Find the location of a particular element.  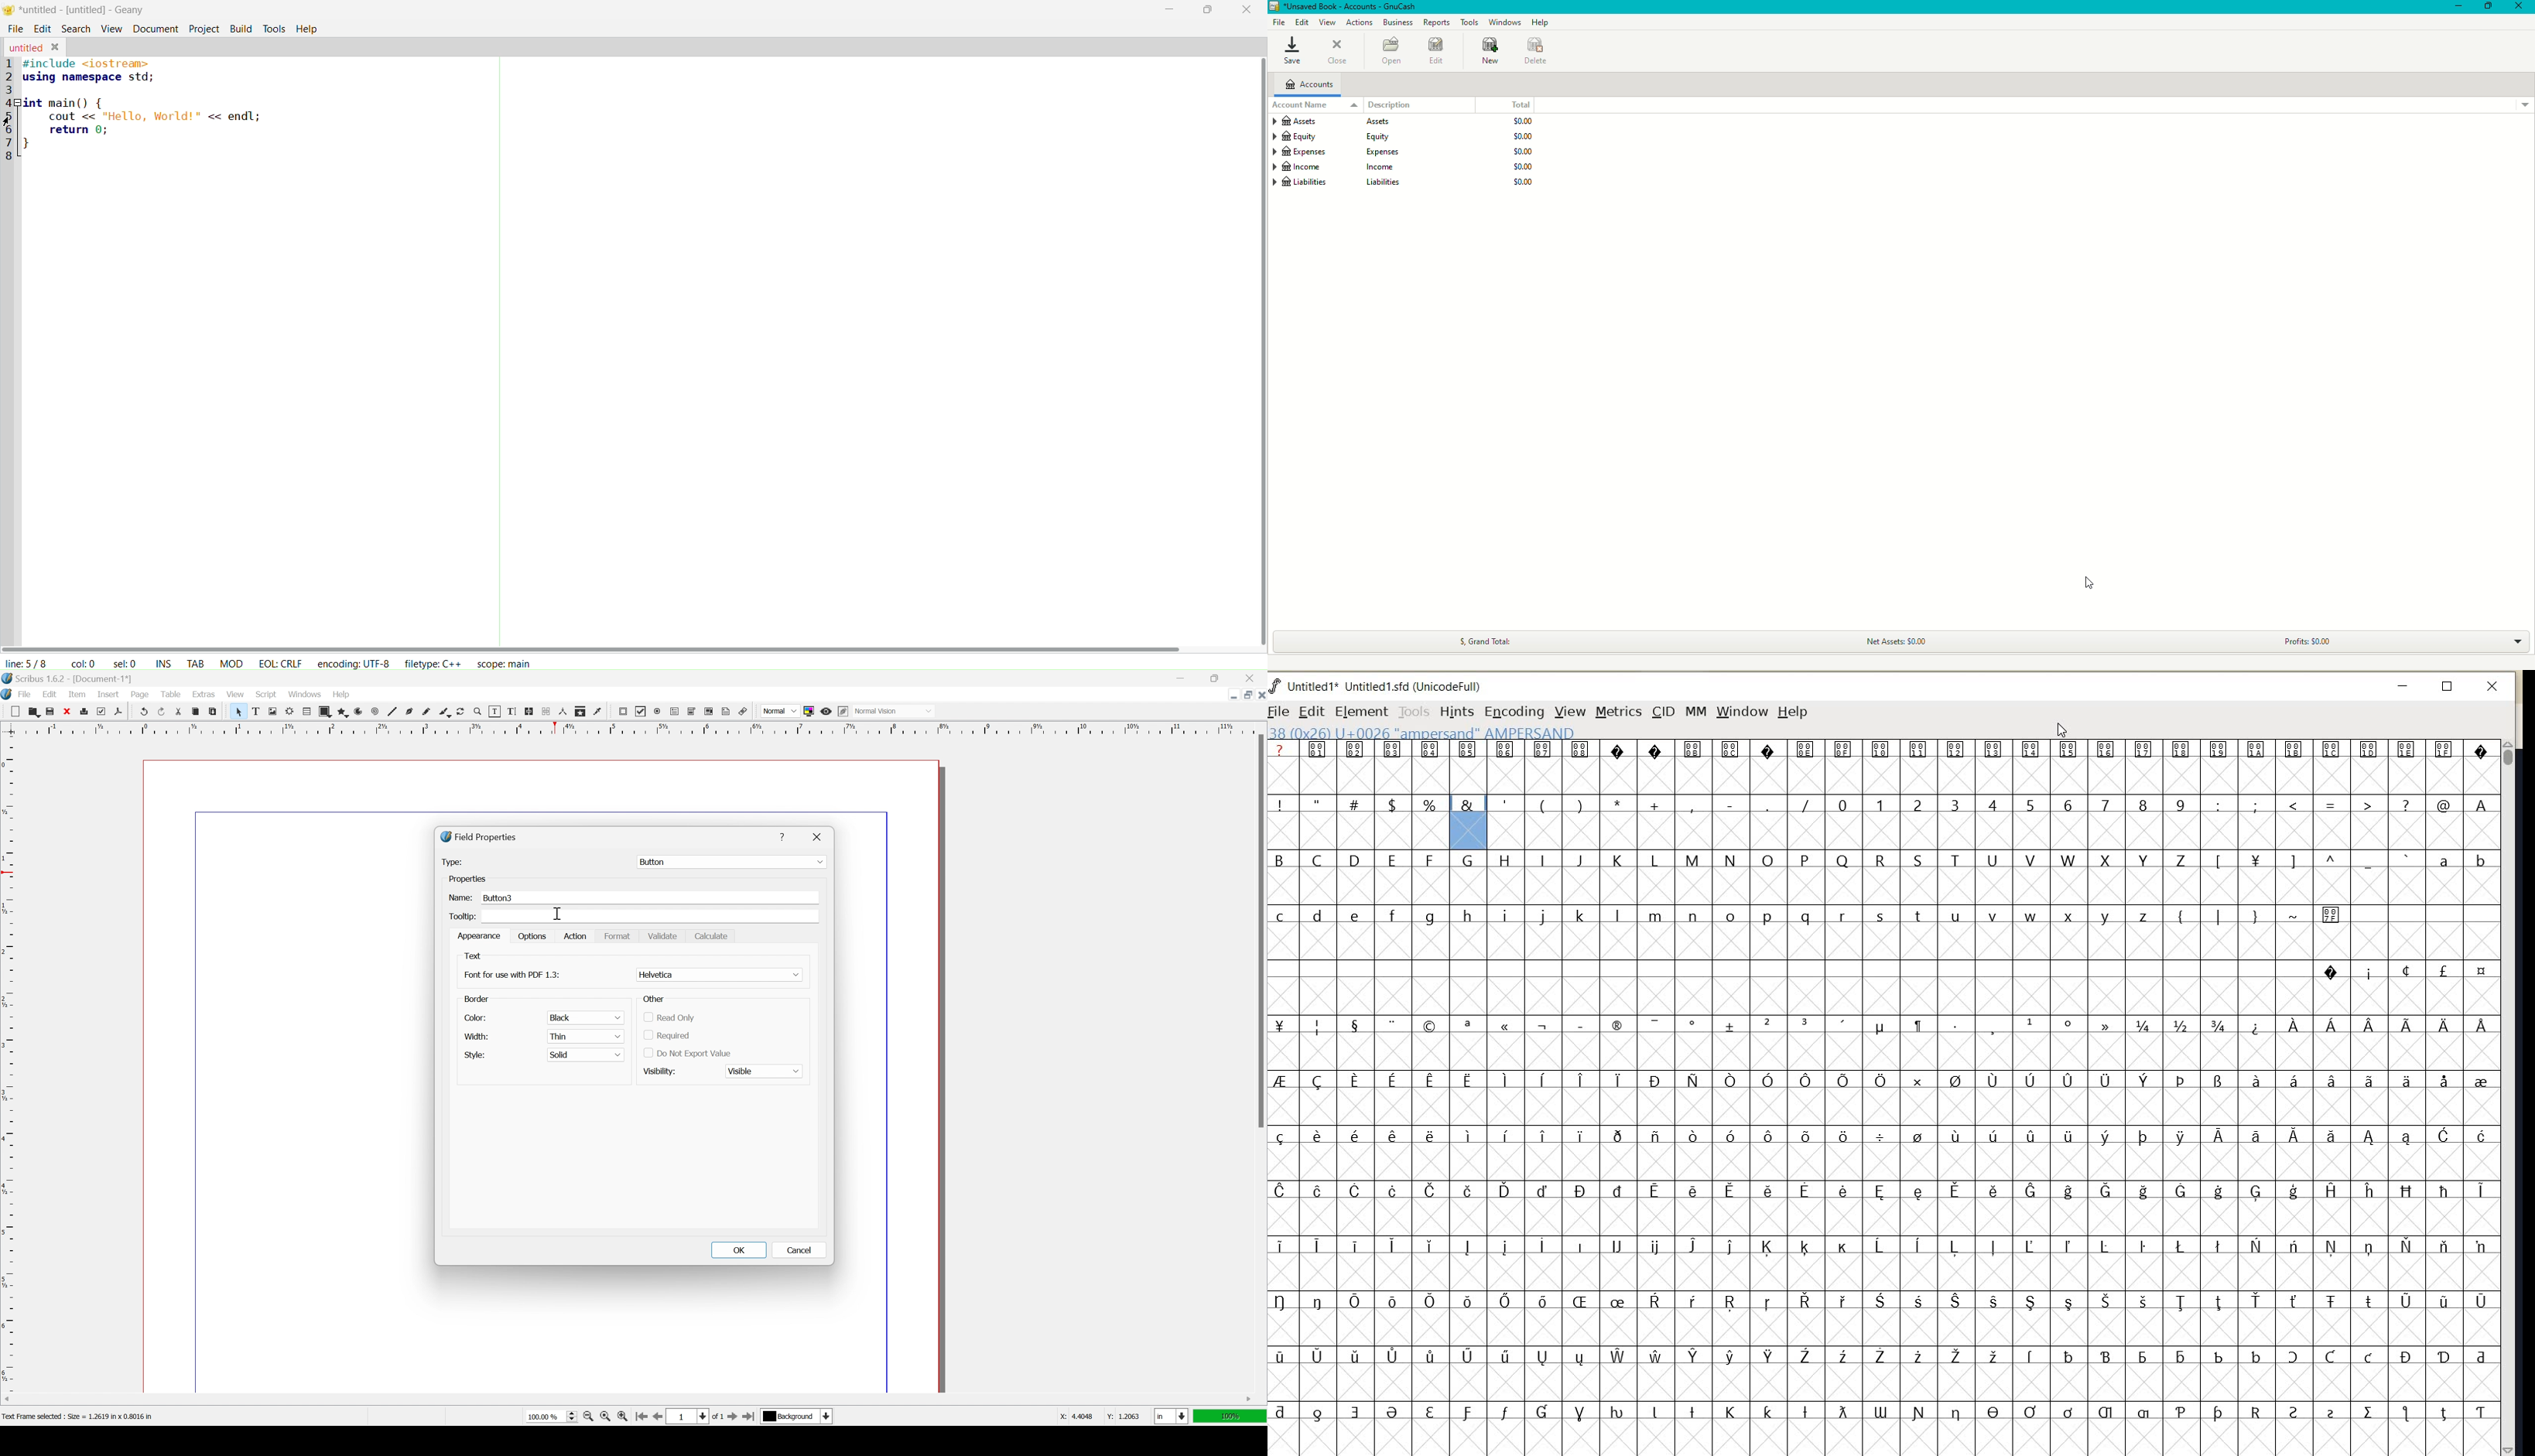

File is located at coordinates (1279, 24).